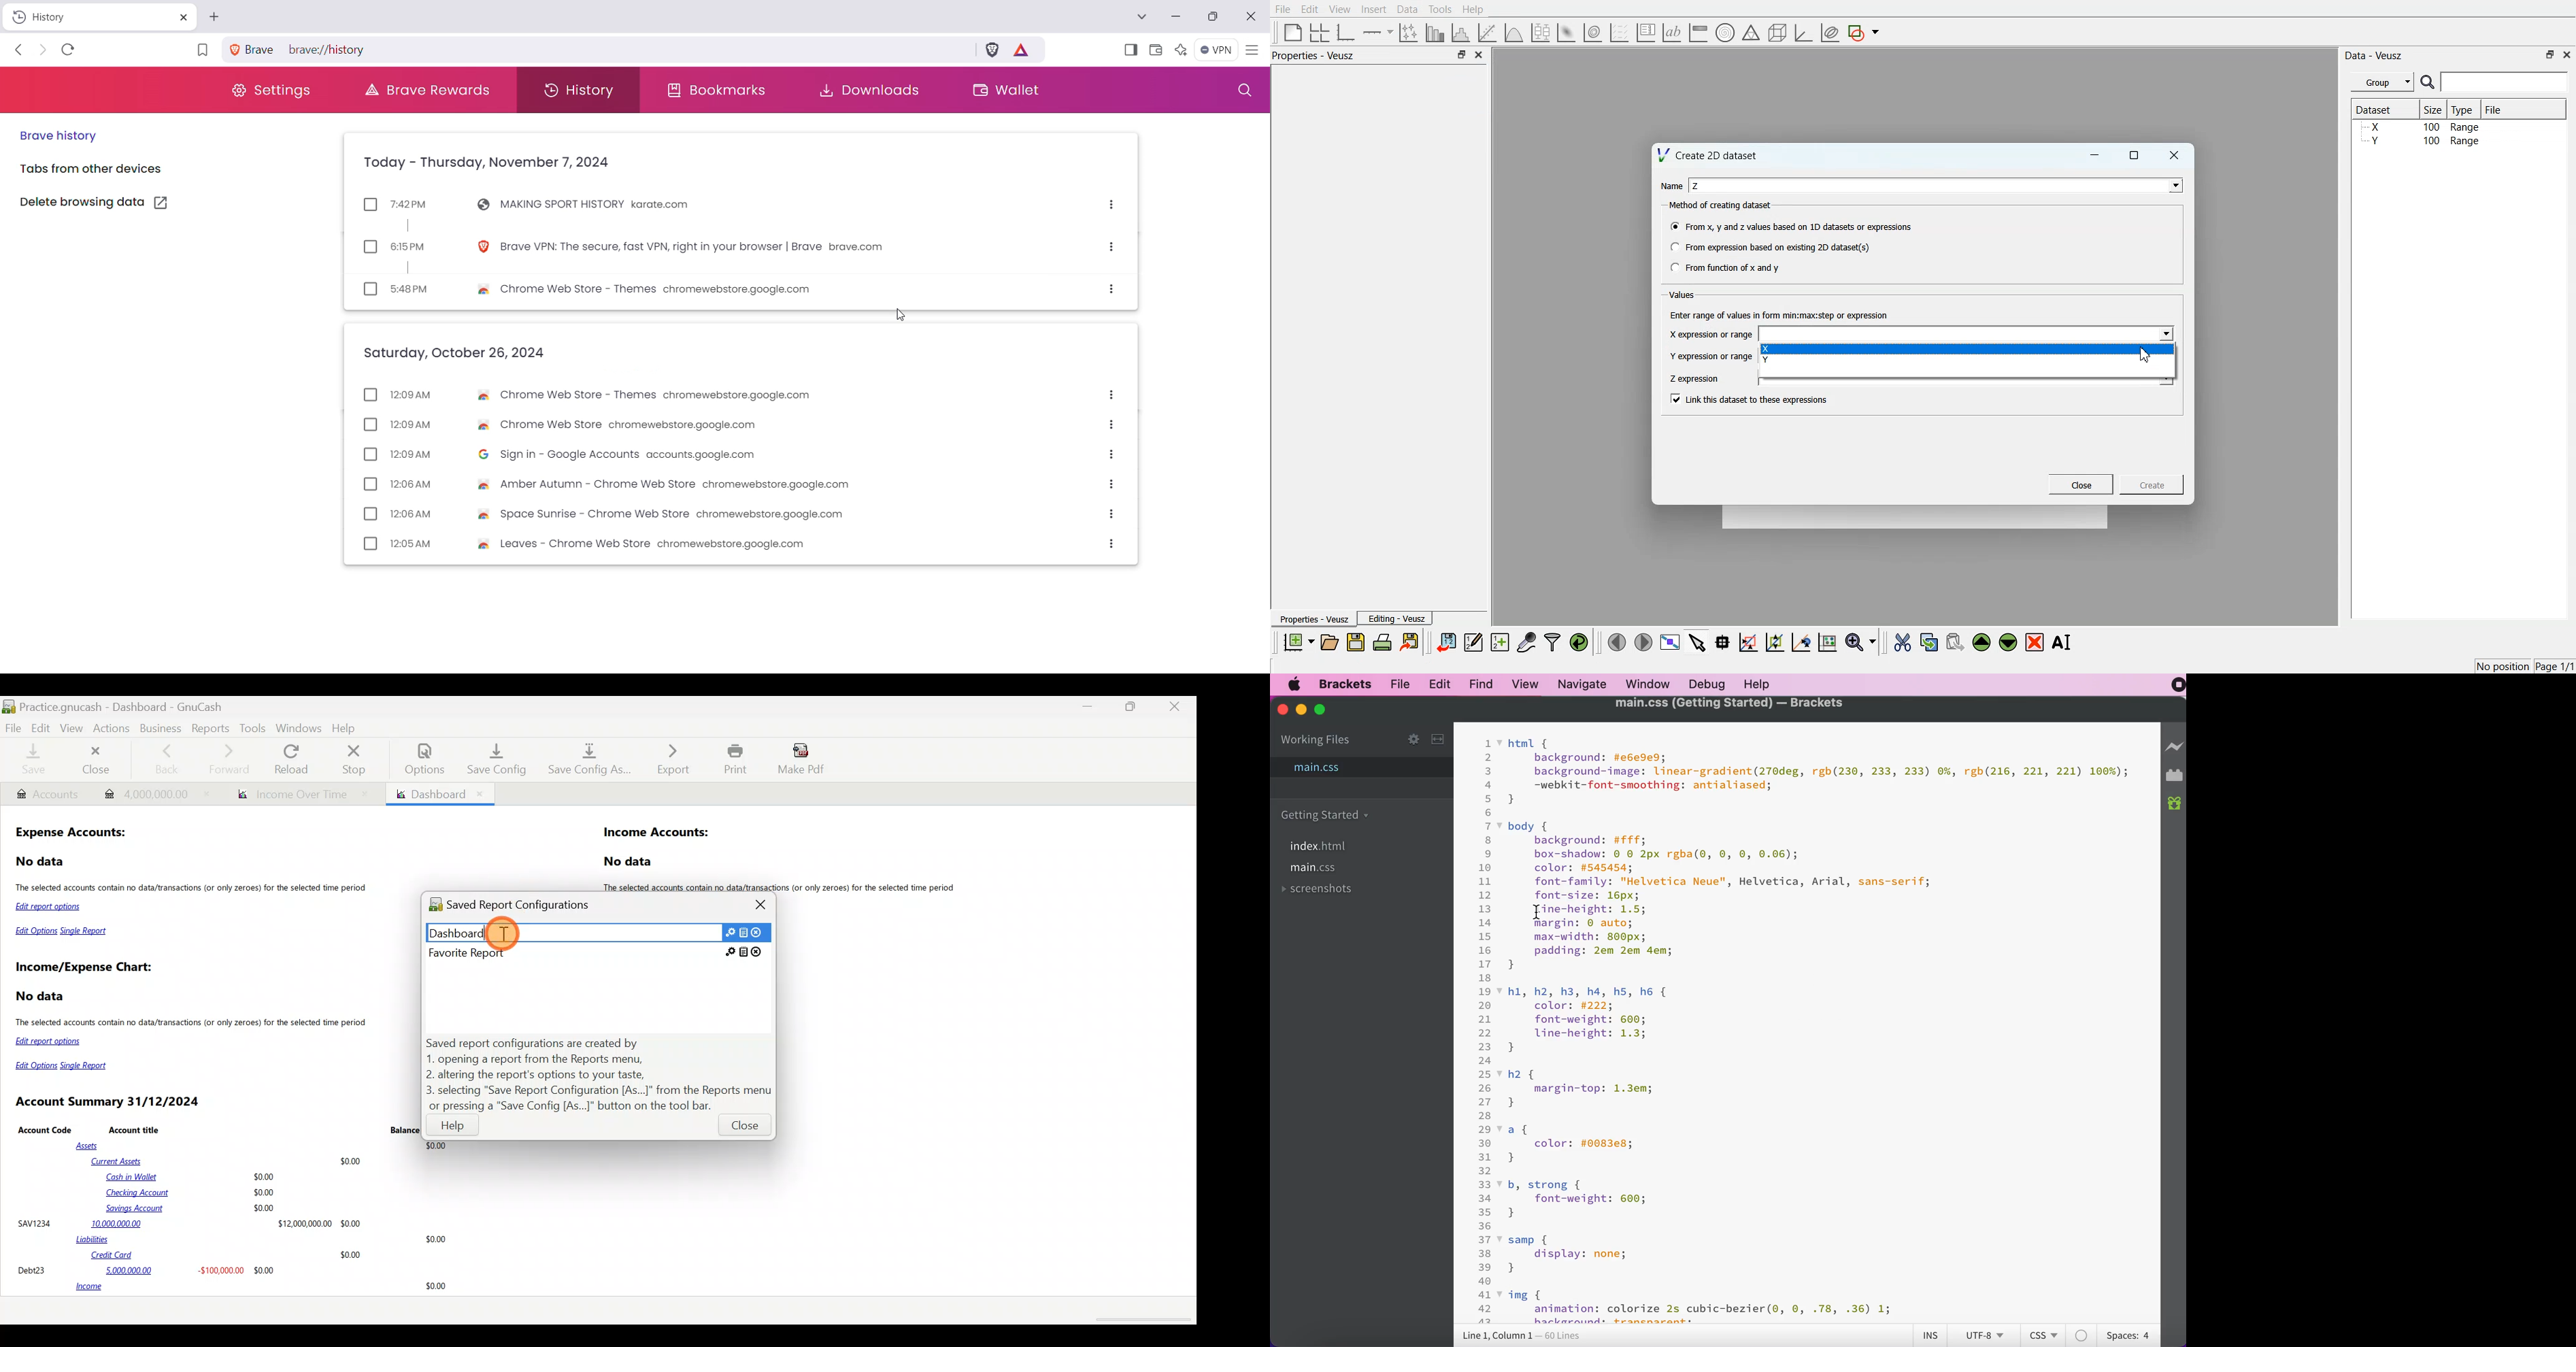 This screenshot has height=1372, width=2576. I want to click on Current Assets $0.00, so click(229, 1161).